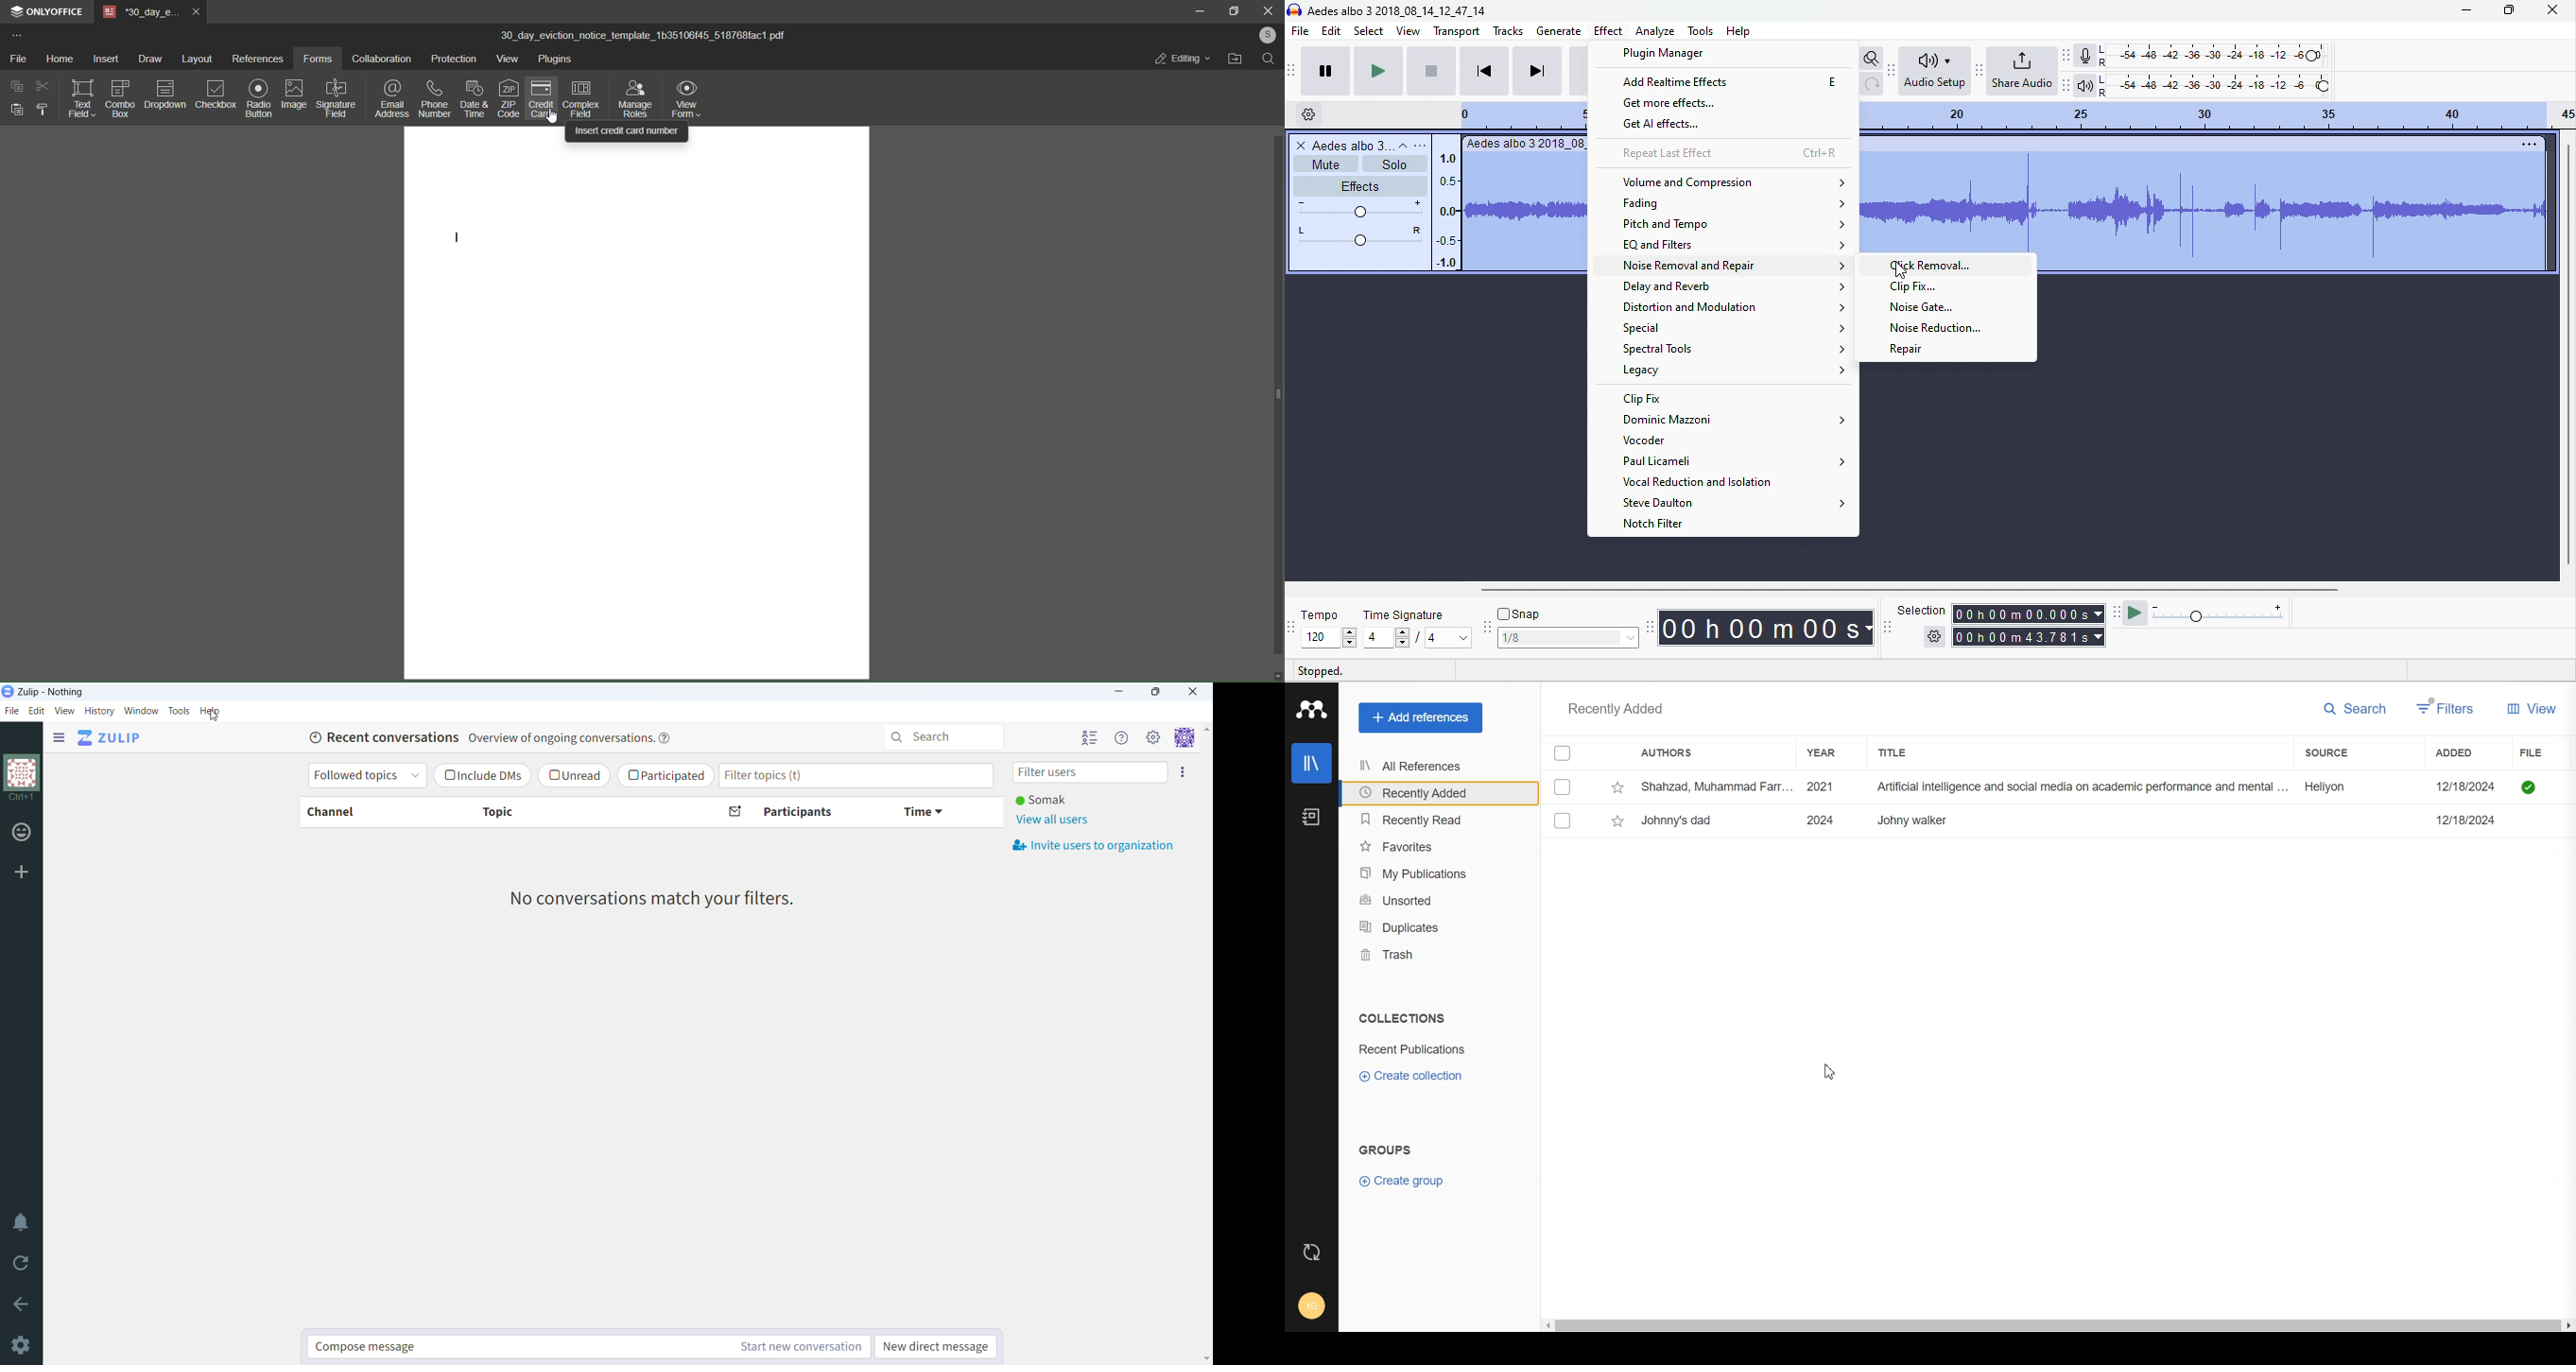 Image resolution: width=2576 pixels, height=1372 pixels. Describe the element at coordinates (14, 110) in the screenshot. I see `paste` at that location.